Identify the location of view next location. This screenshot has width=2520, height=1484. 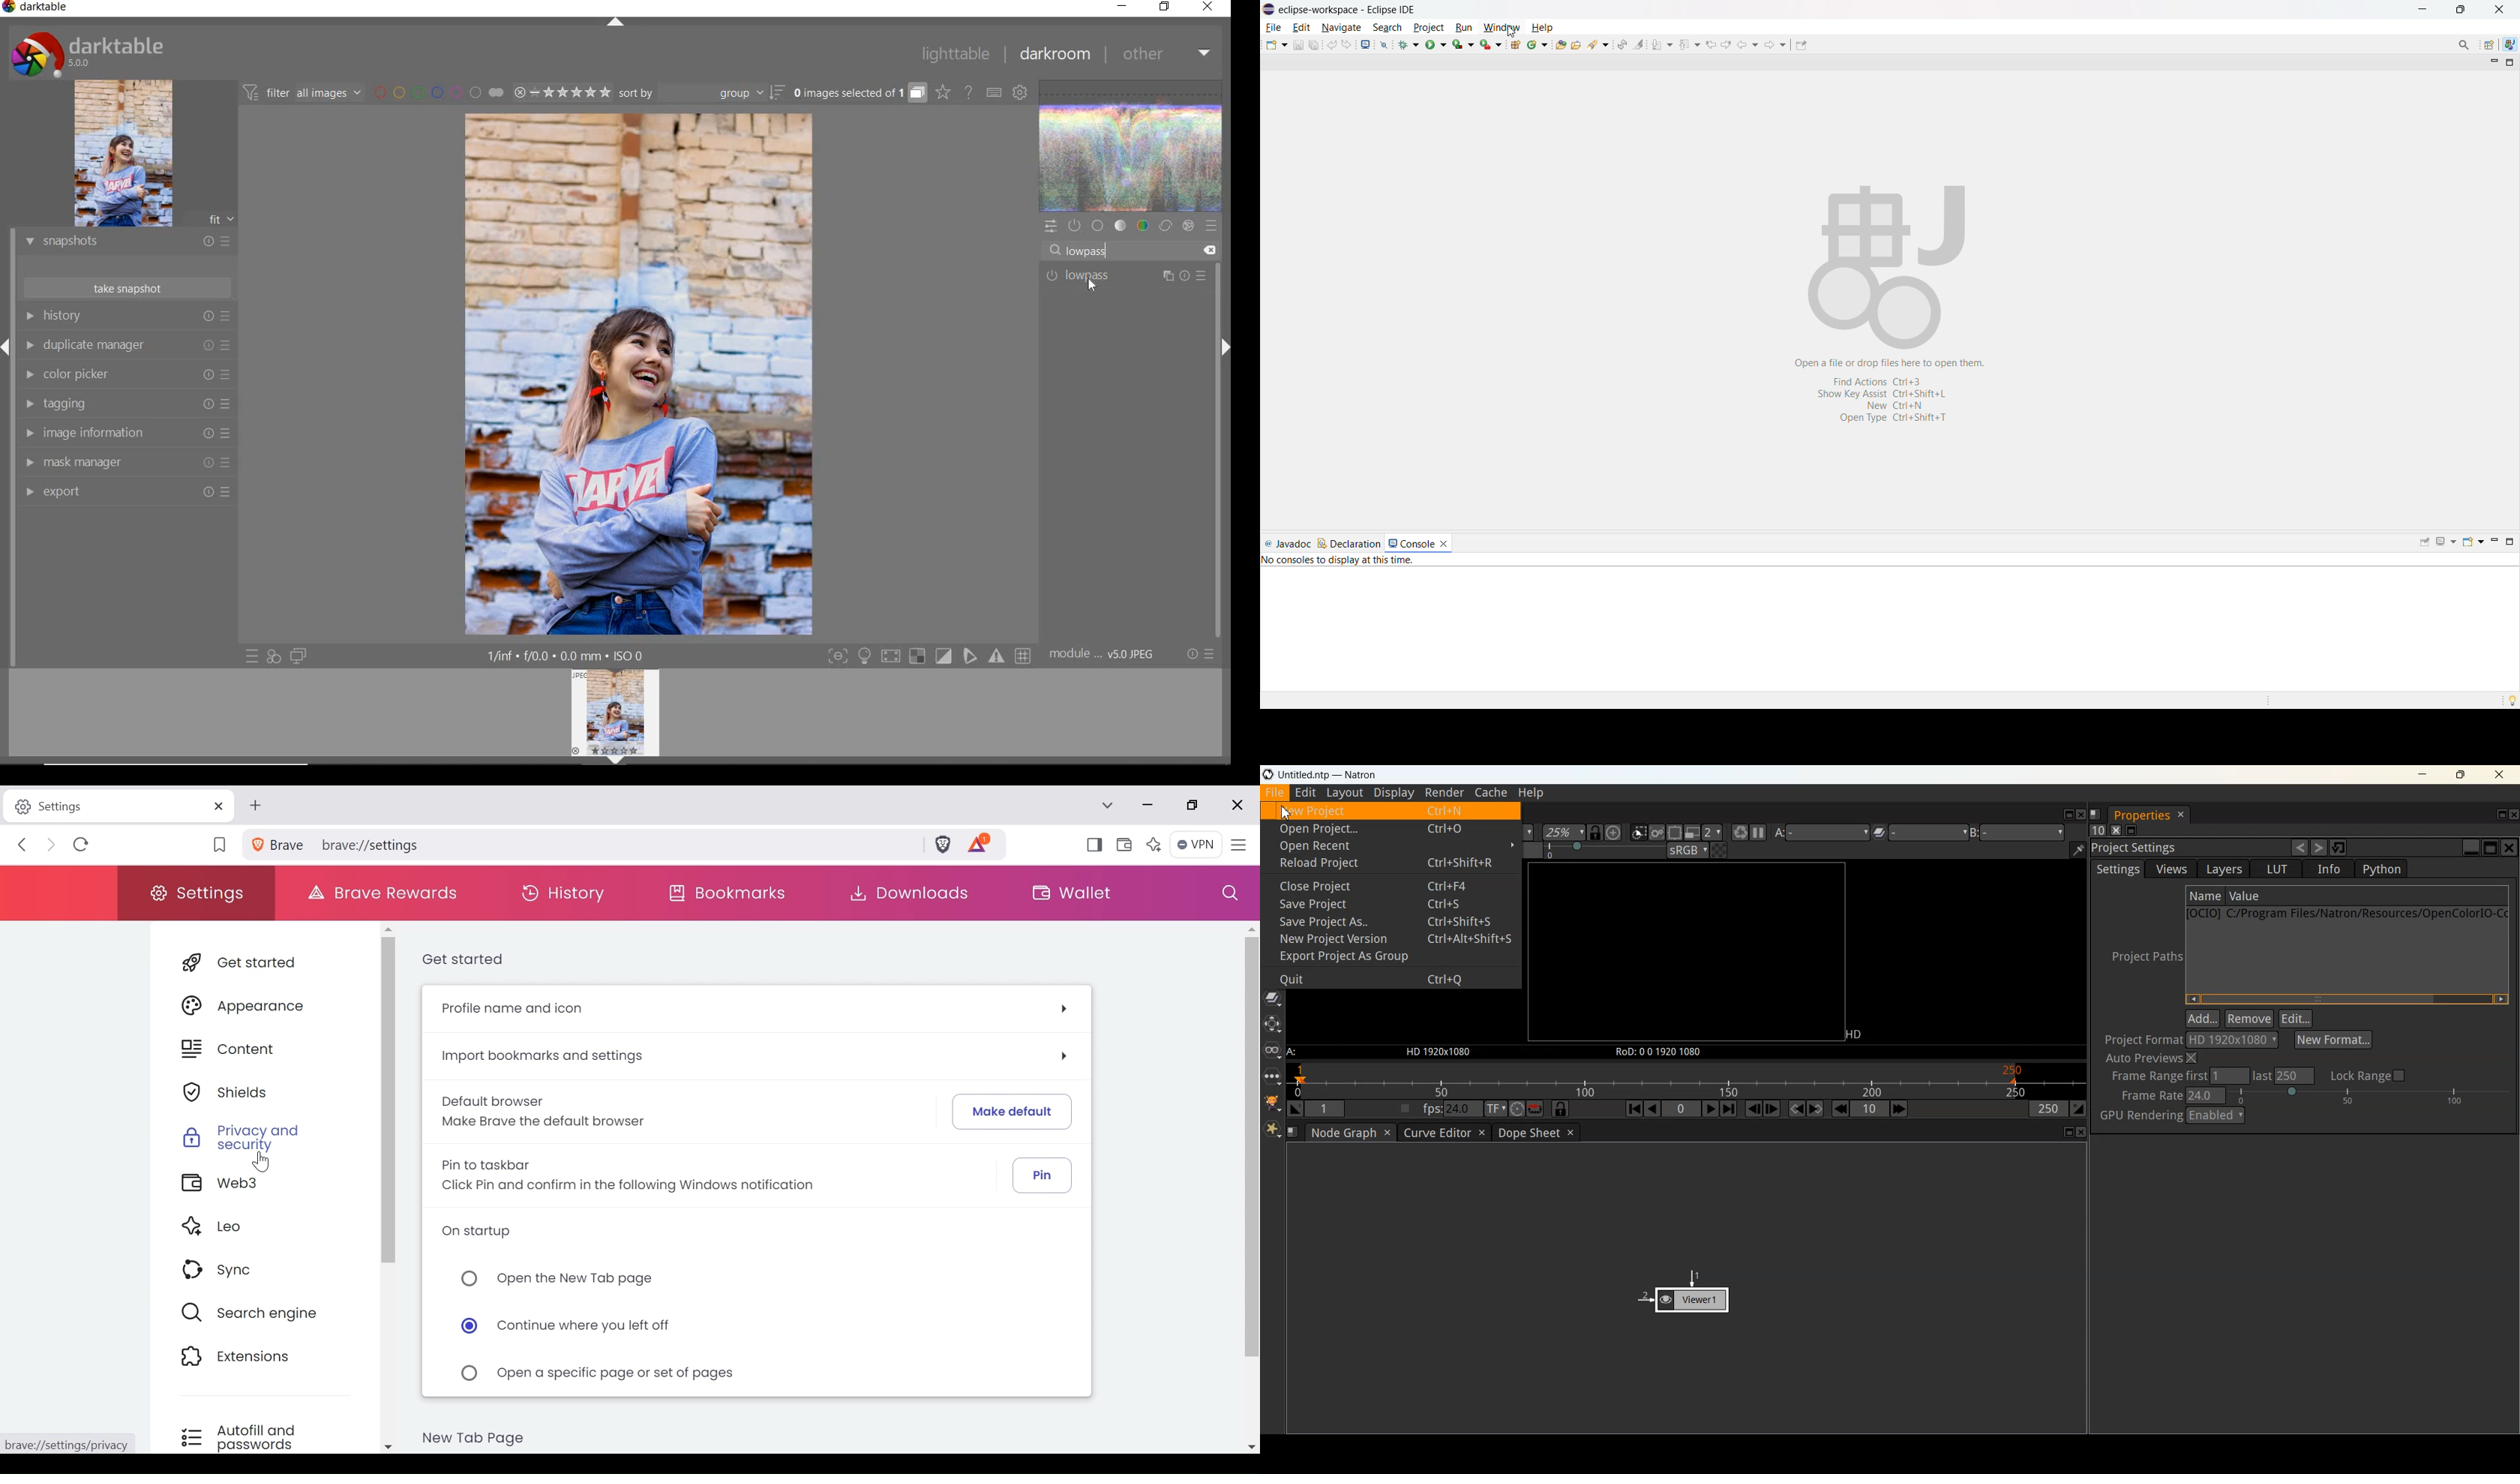
(1726, 43).